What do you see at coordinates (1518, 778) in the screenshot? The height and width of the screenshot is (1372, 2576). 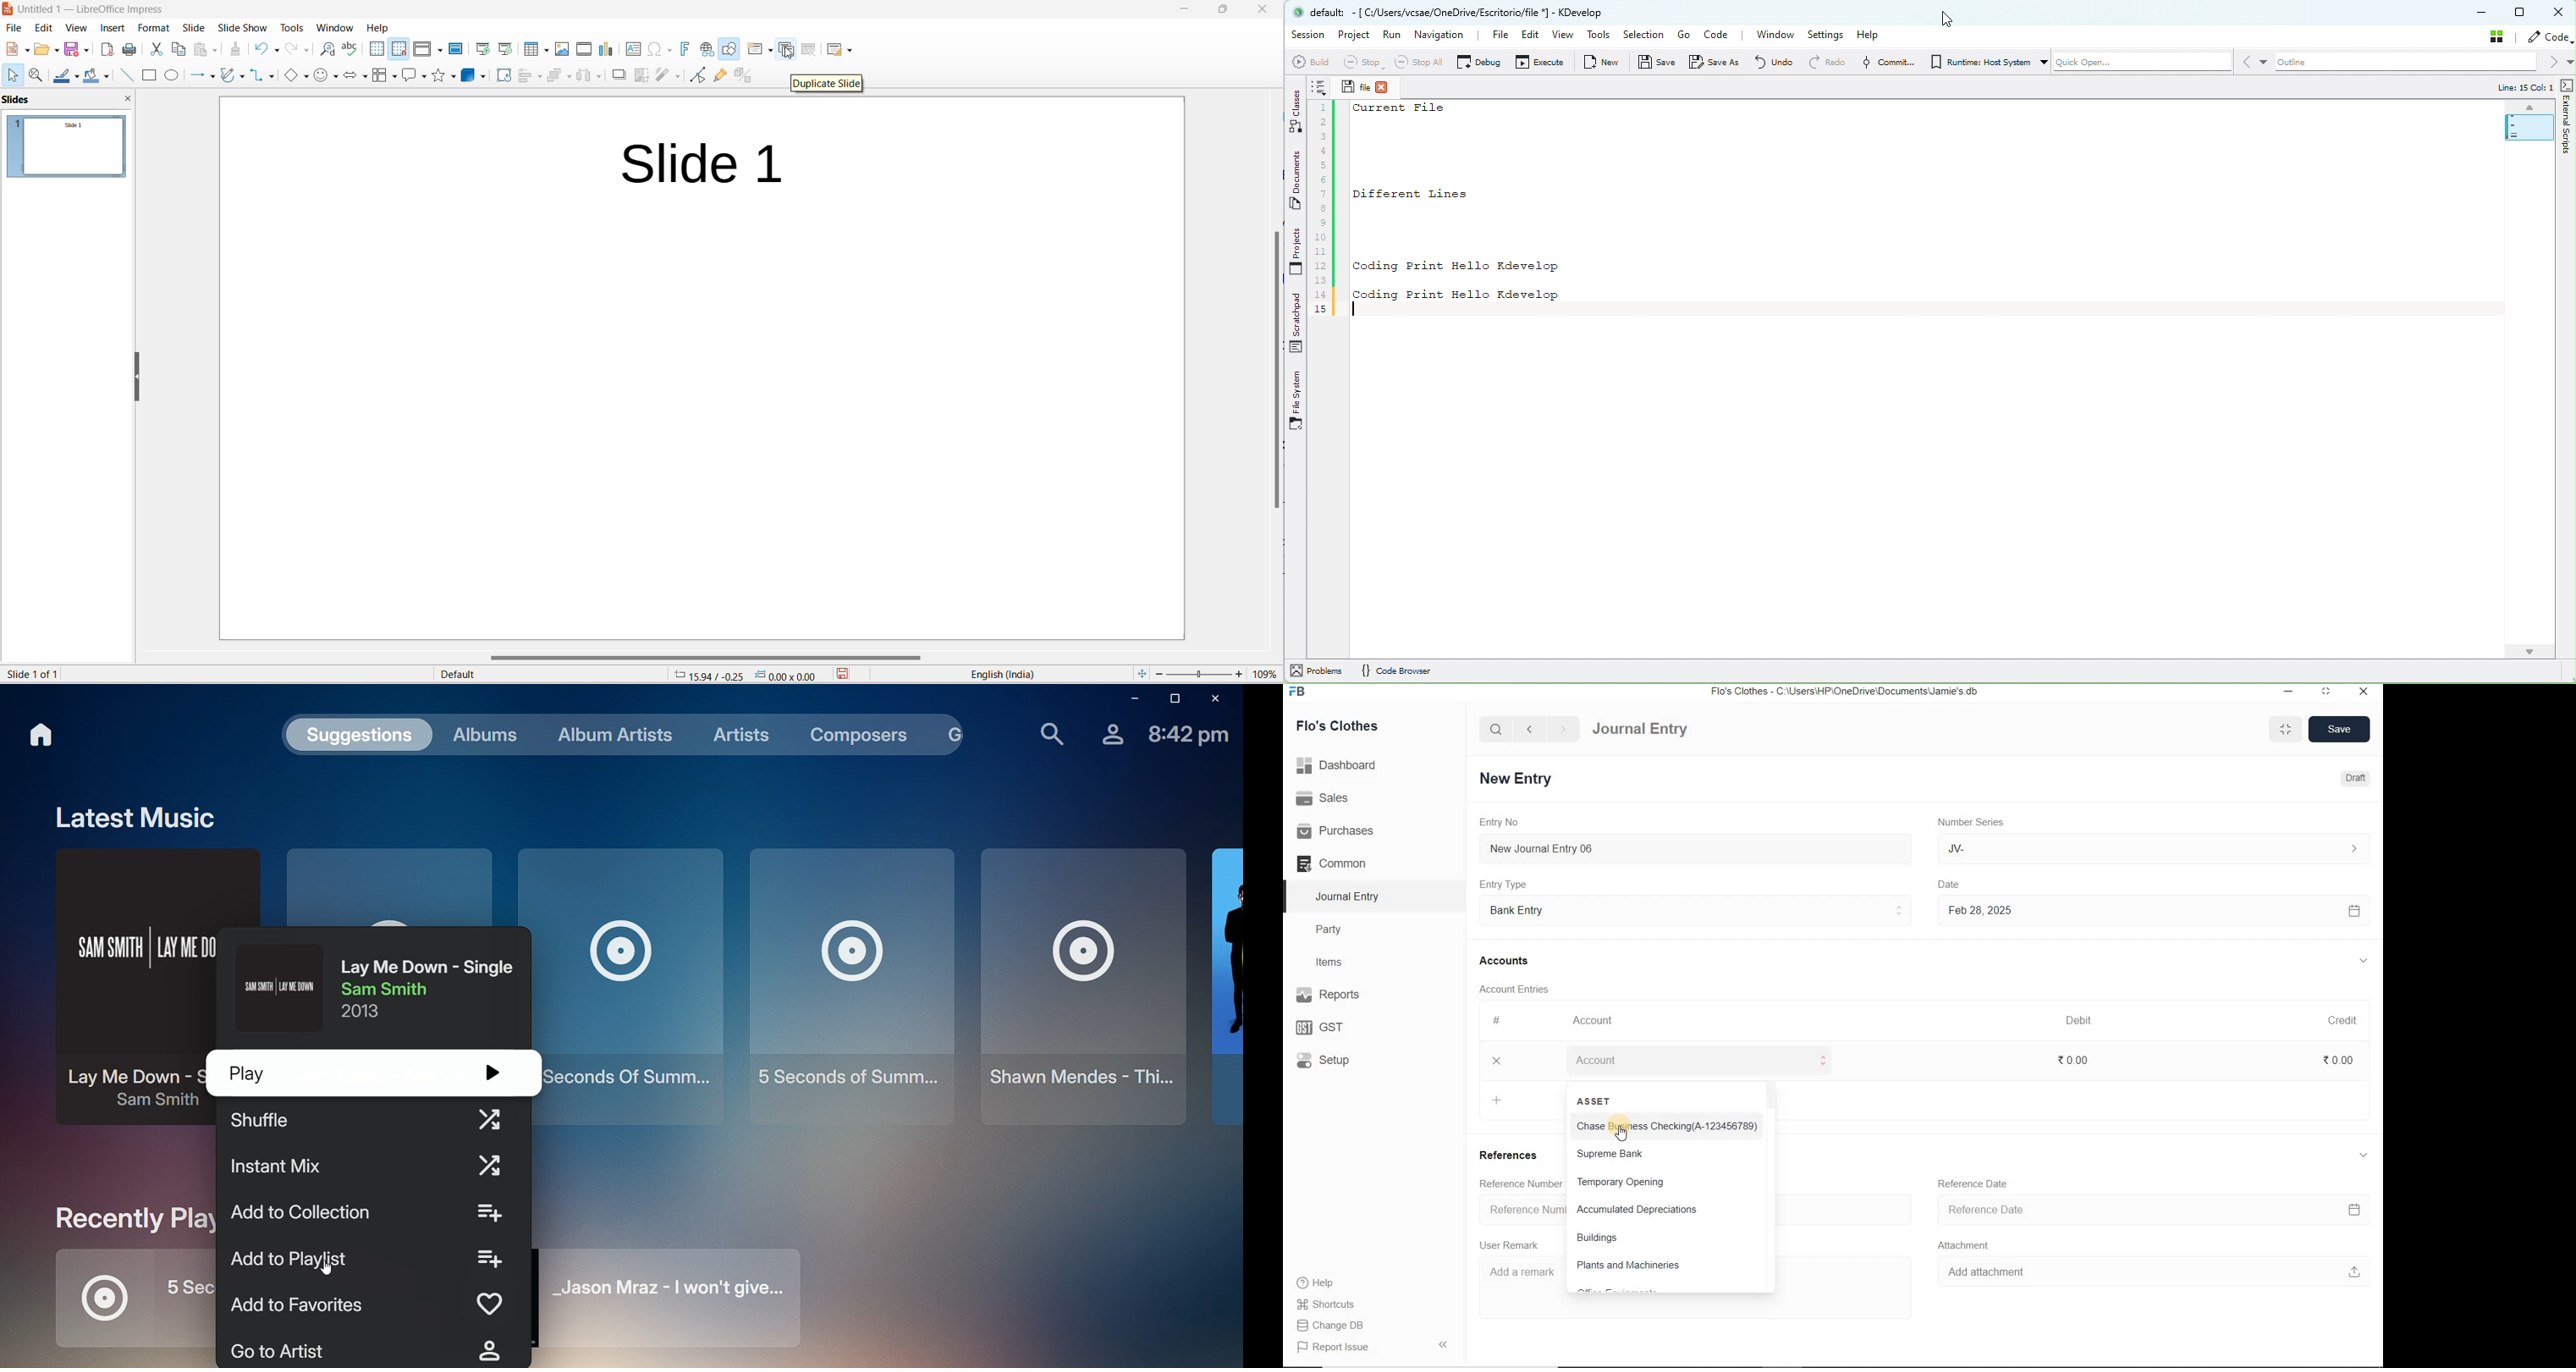 I see `New Entry` at bounding box center [1518, 778].